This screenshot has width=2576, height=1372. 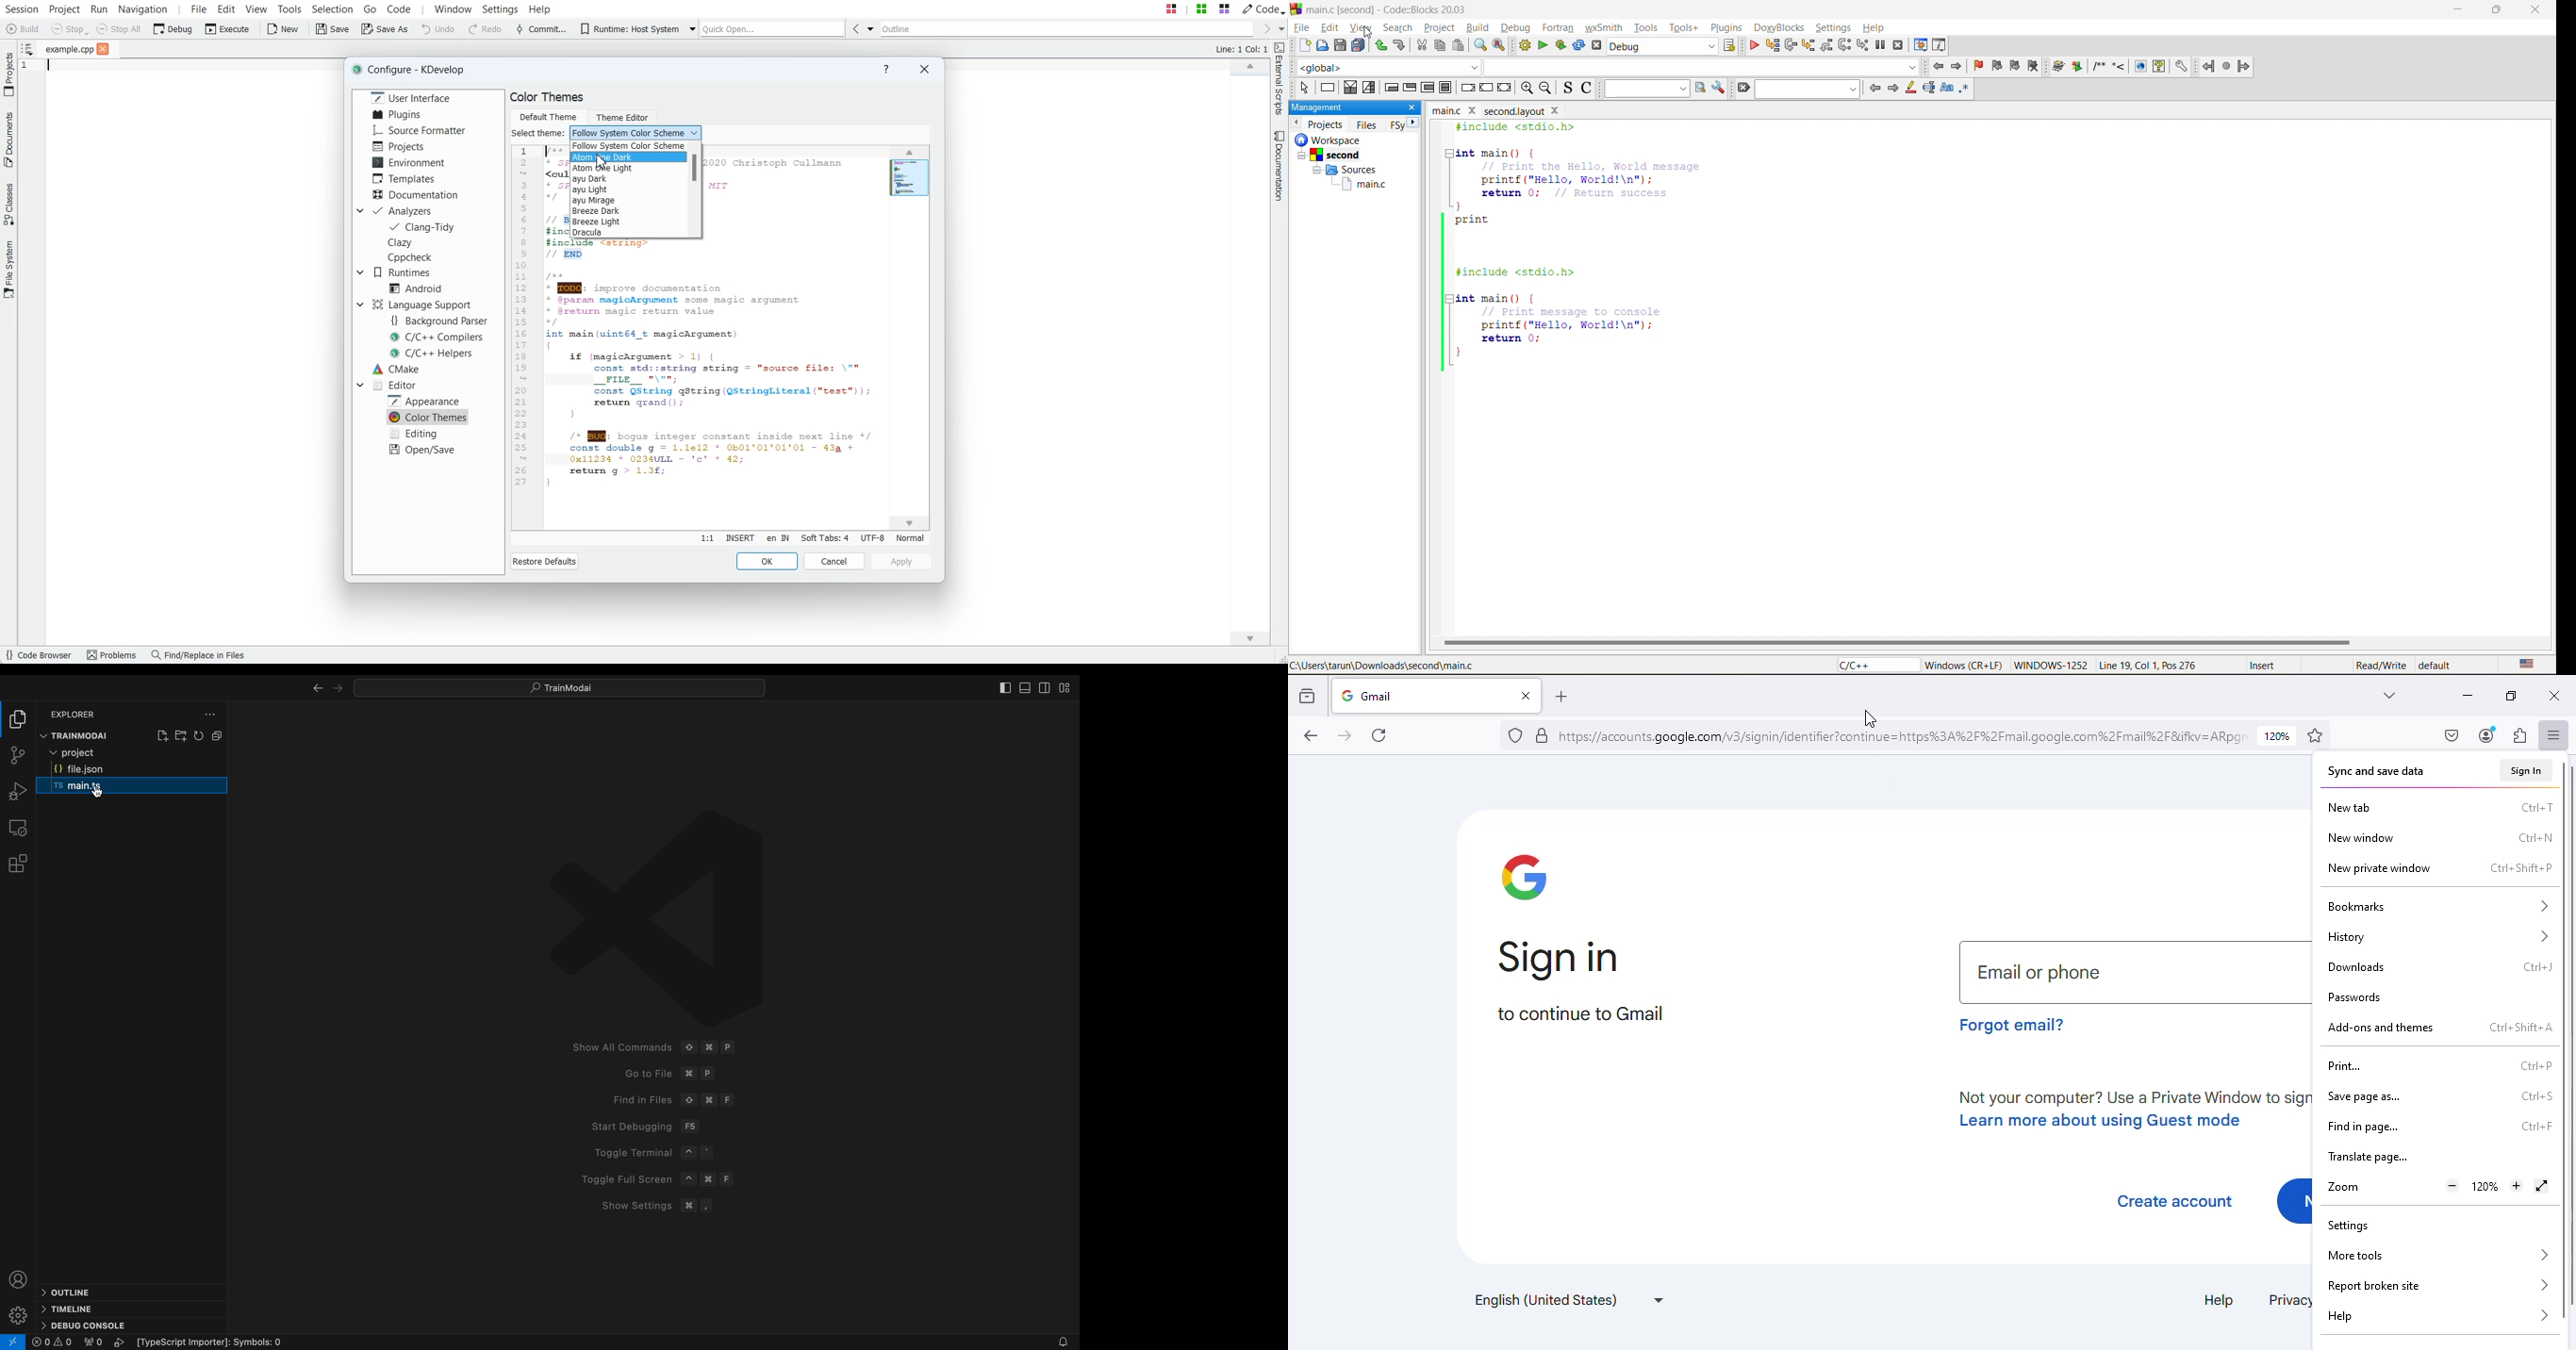 What do you see at coordinates (1582, 984) in the screenshot?
I see `sign in to continue to Gmail` at bounding box center [1582, 984].